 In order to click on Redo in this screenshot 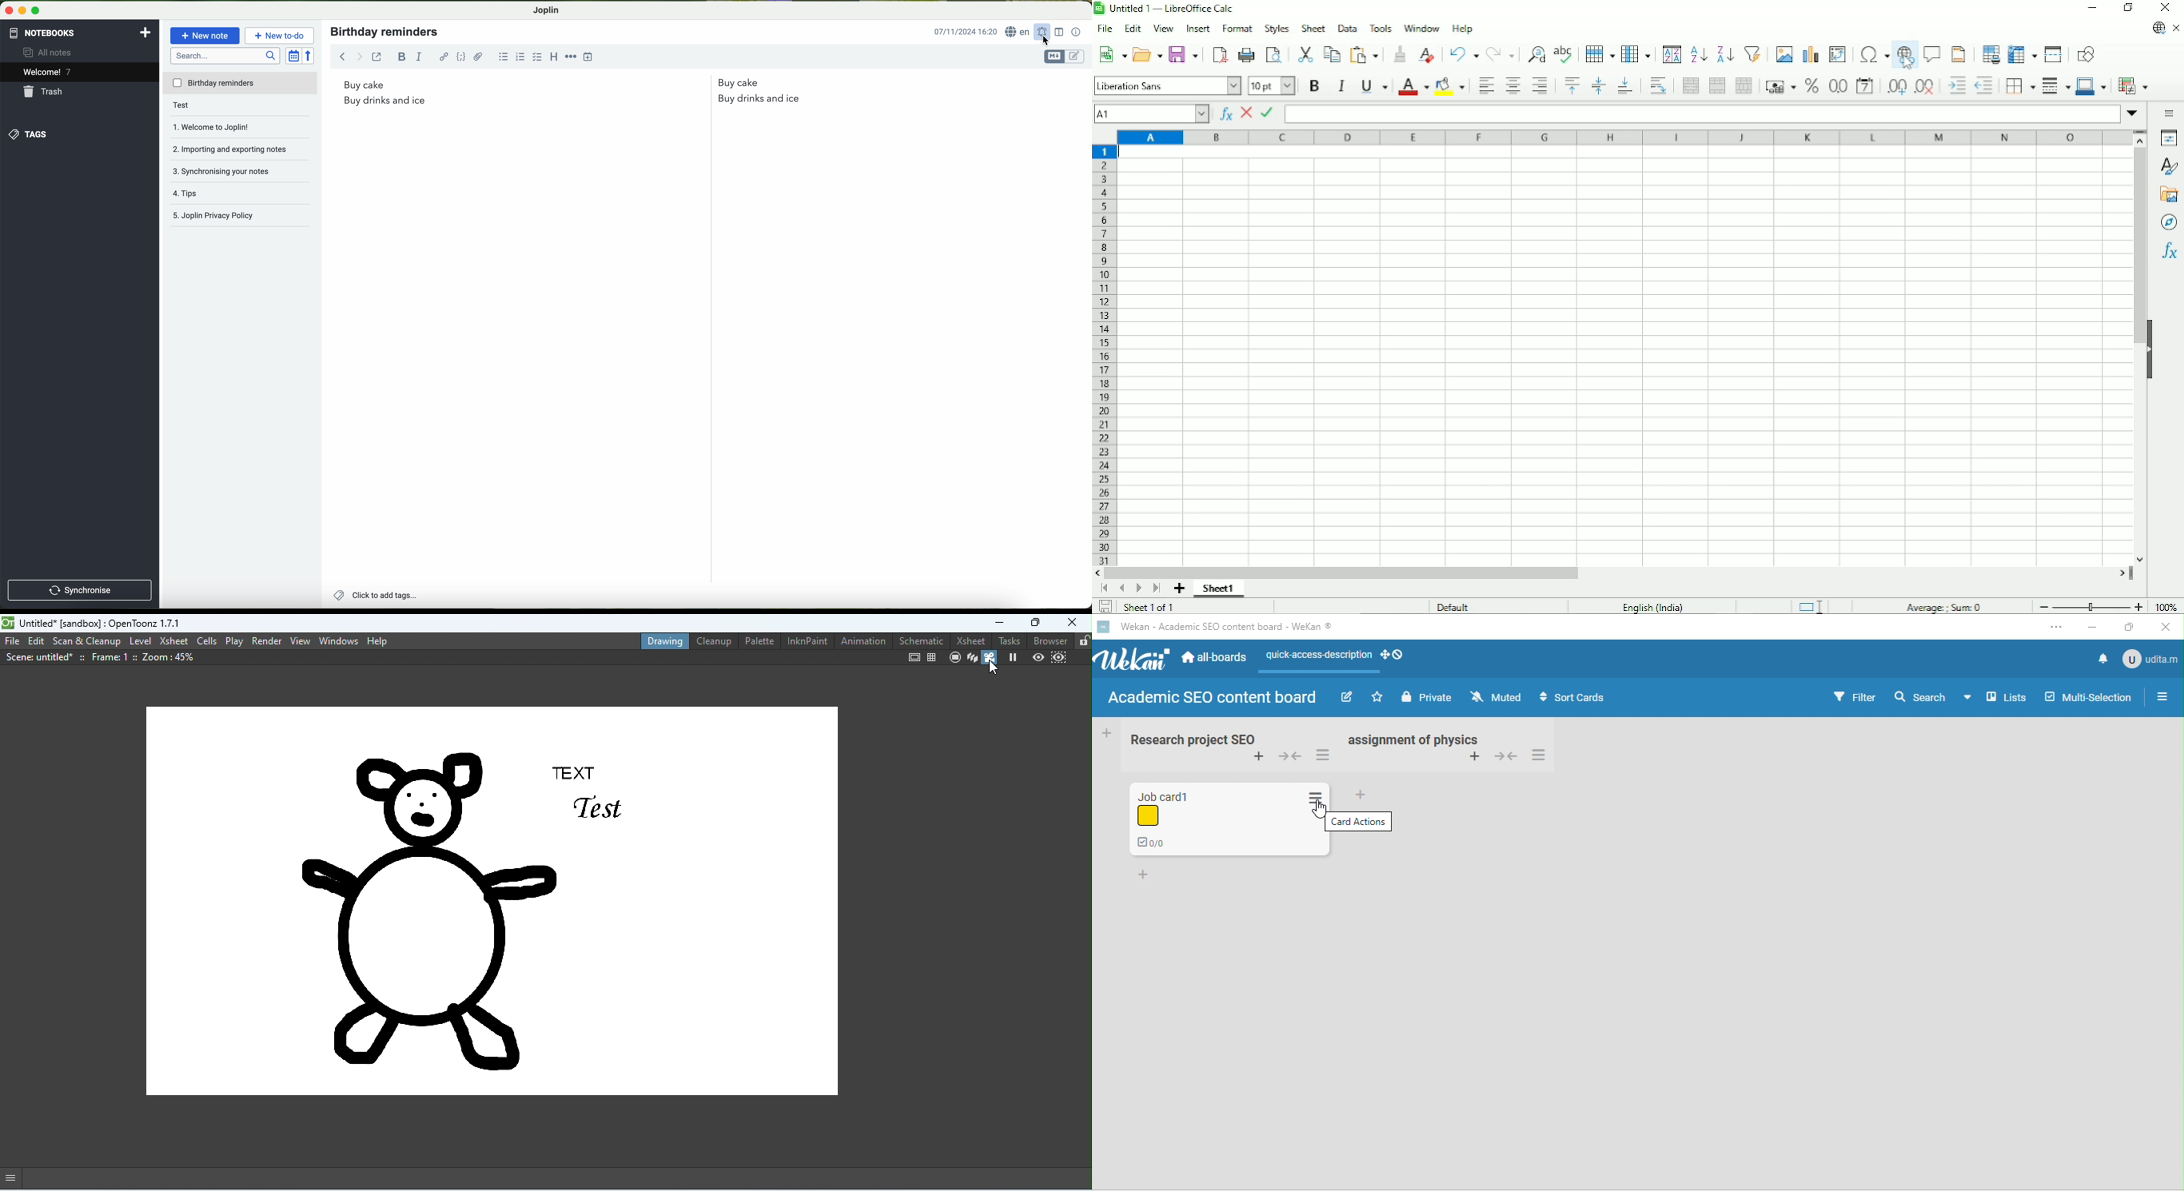, I will do `click(1502, 55)`.